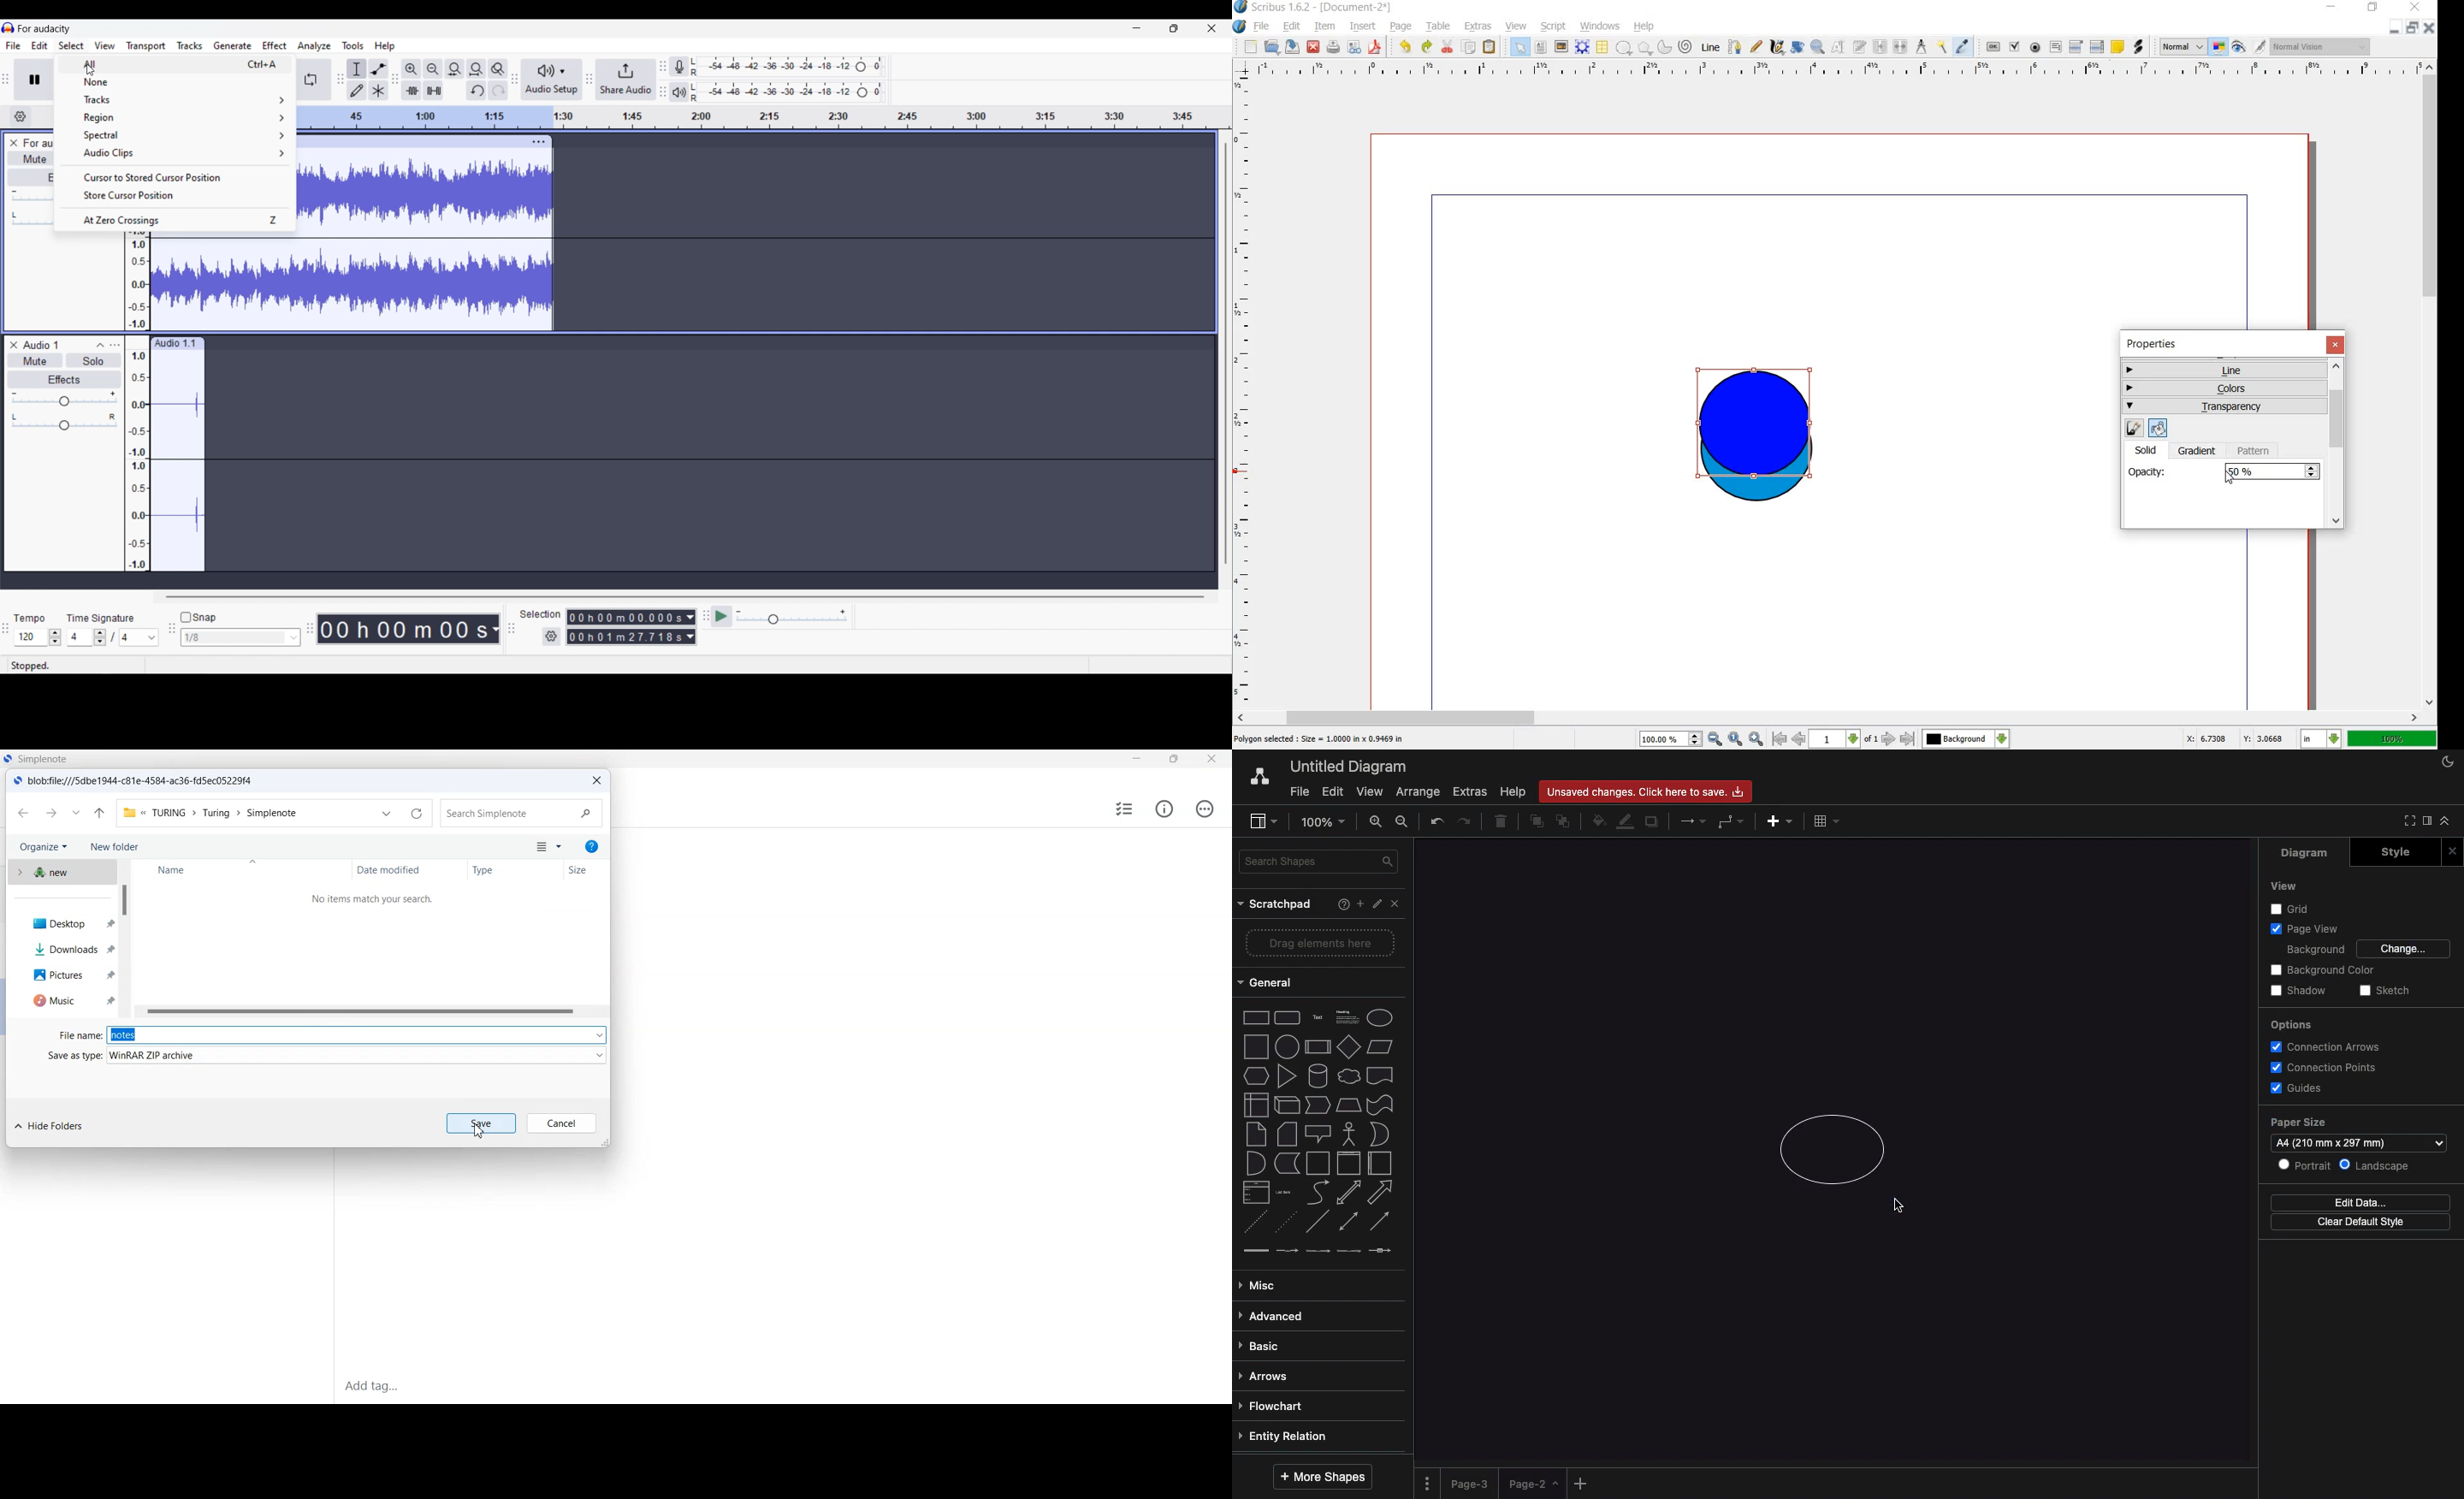  I want to click on Search shapes, so click(1320, 862).